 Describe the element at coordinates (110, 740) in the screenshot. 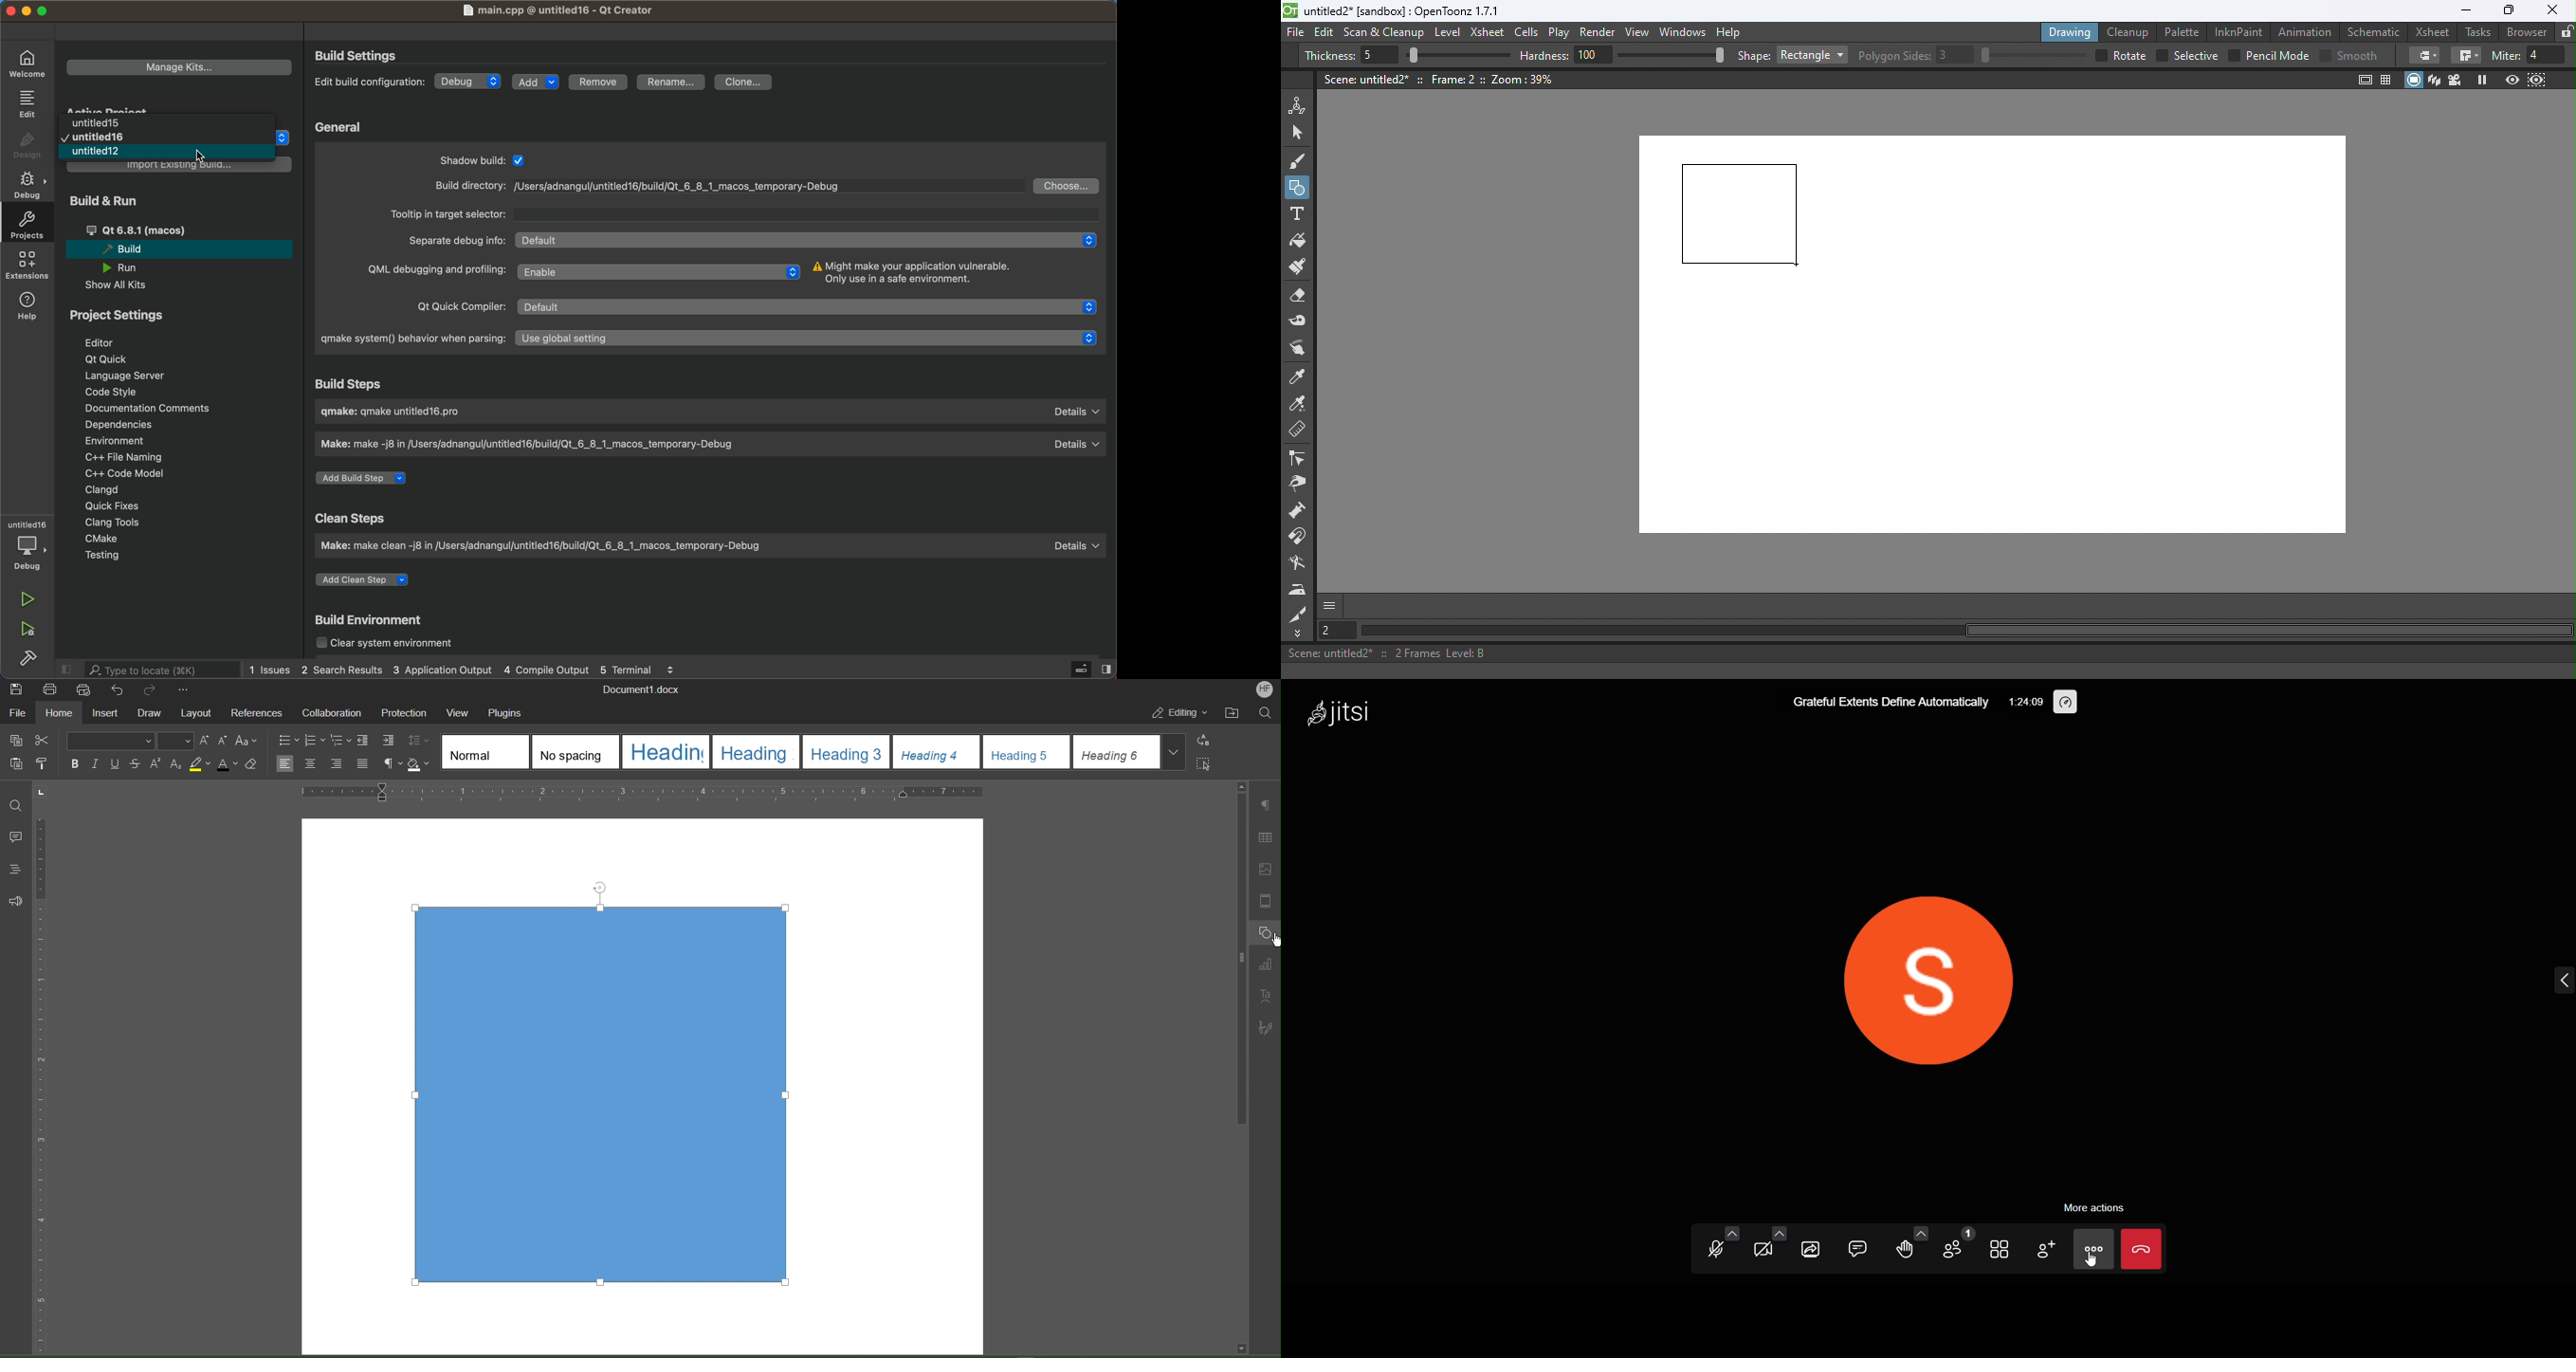

I see `Font` at that location.